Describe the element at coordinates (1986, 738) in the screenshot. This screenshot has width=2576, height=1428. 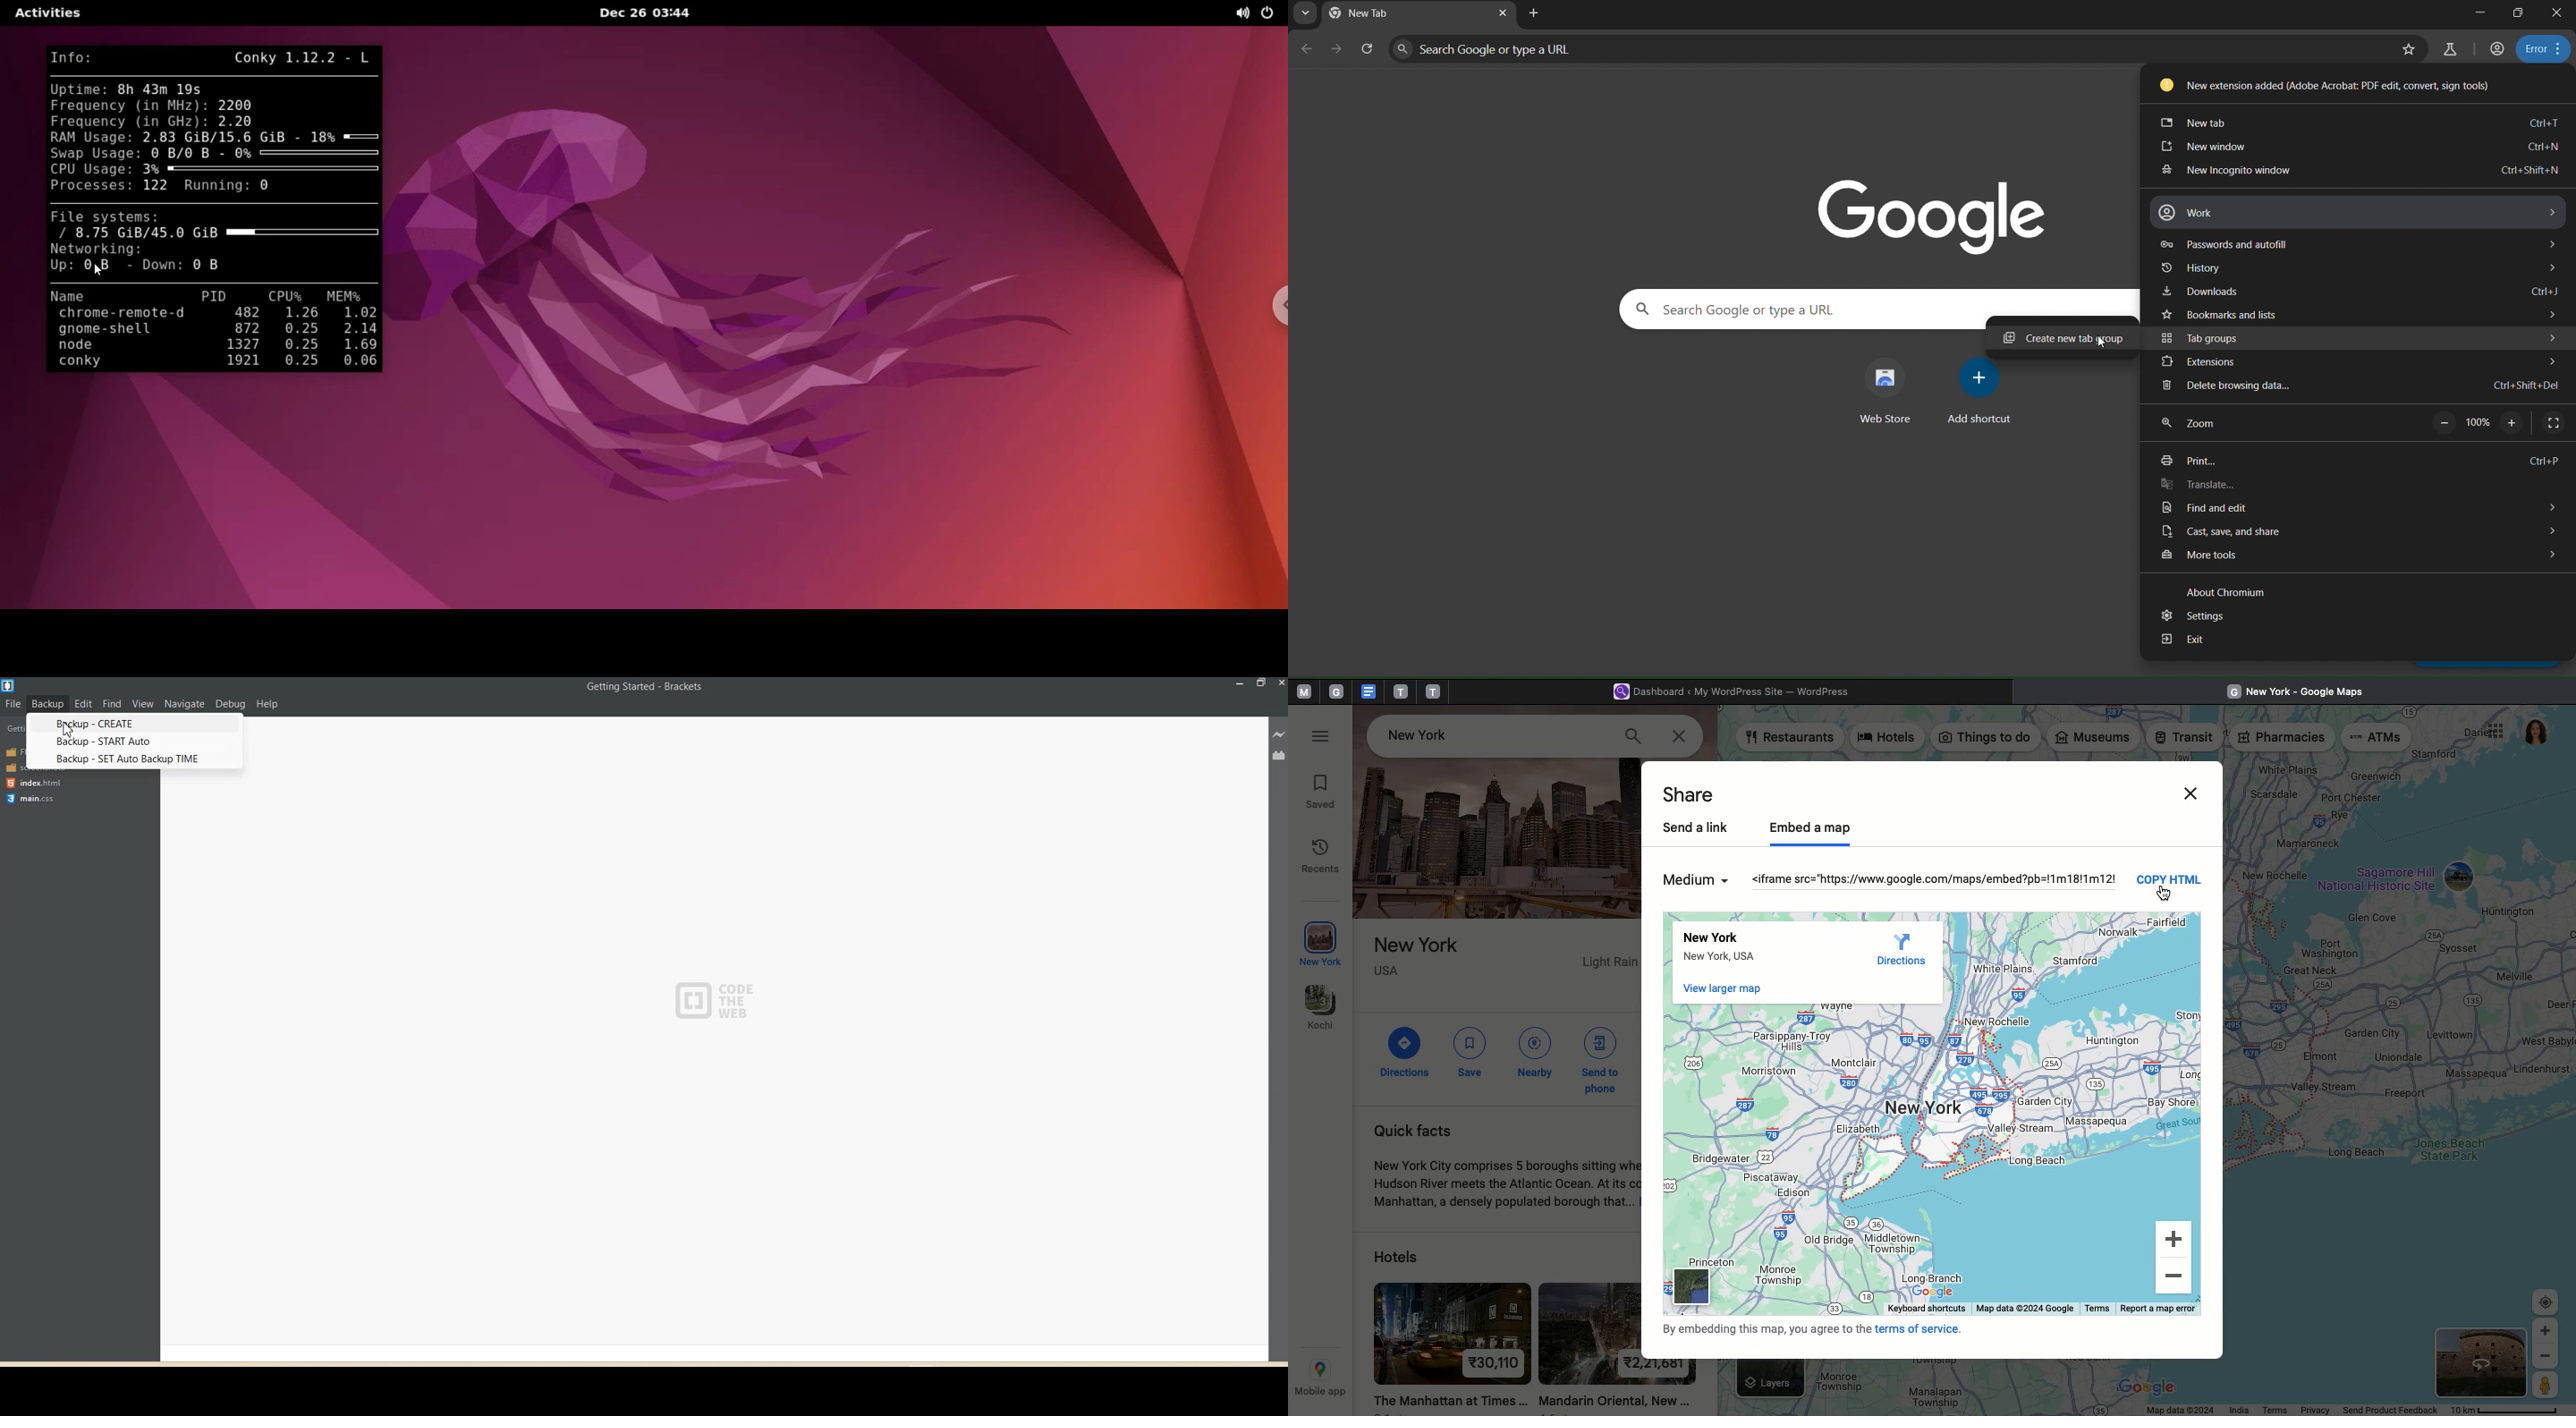
I see `Things to do` at that location.